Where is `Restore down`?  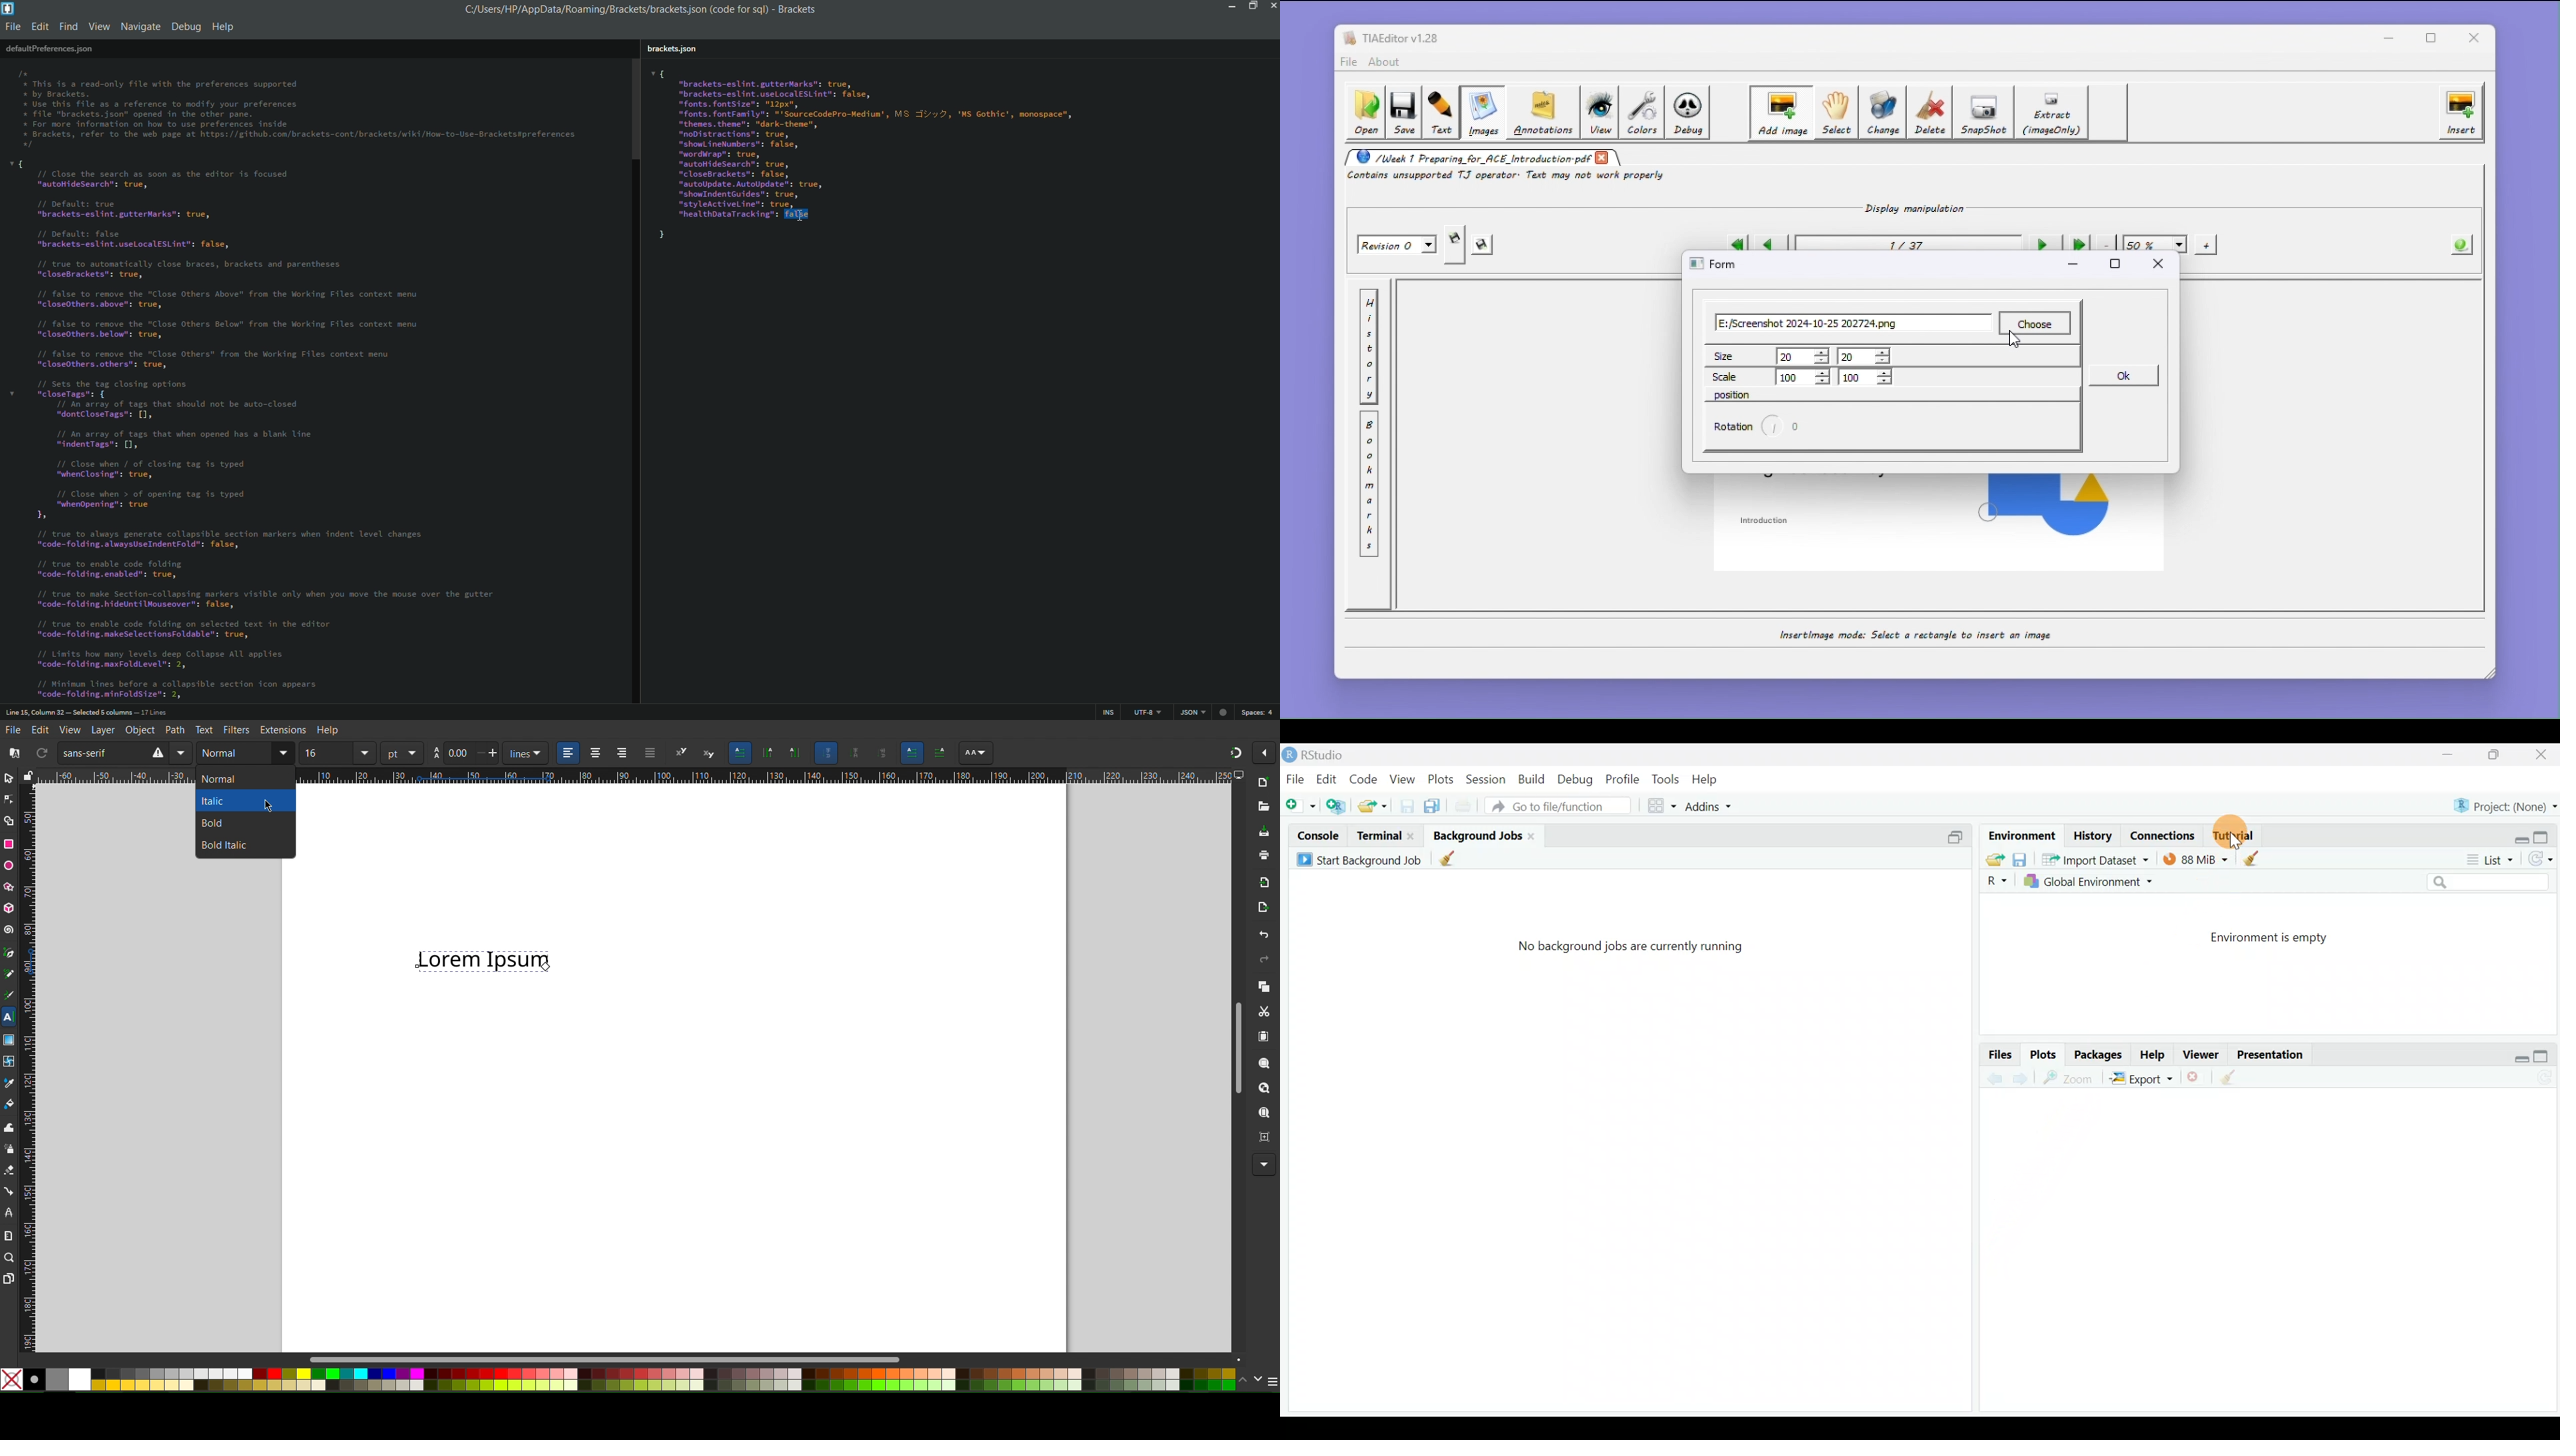
Restore down is located at coordinates (2512, 837).